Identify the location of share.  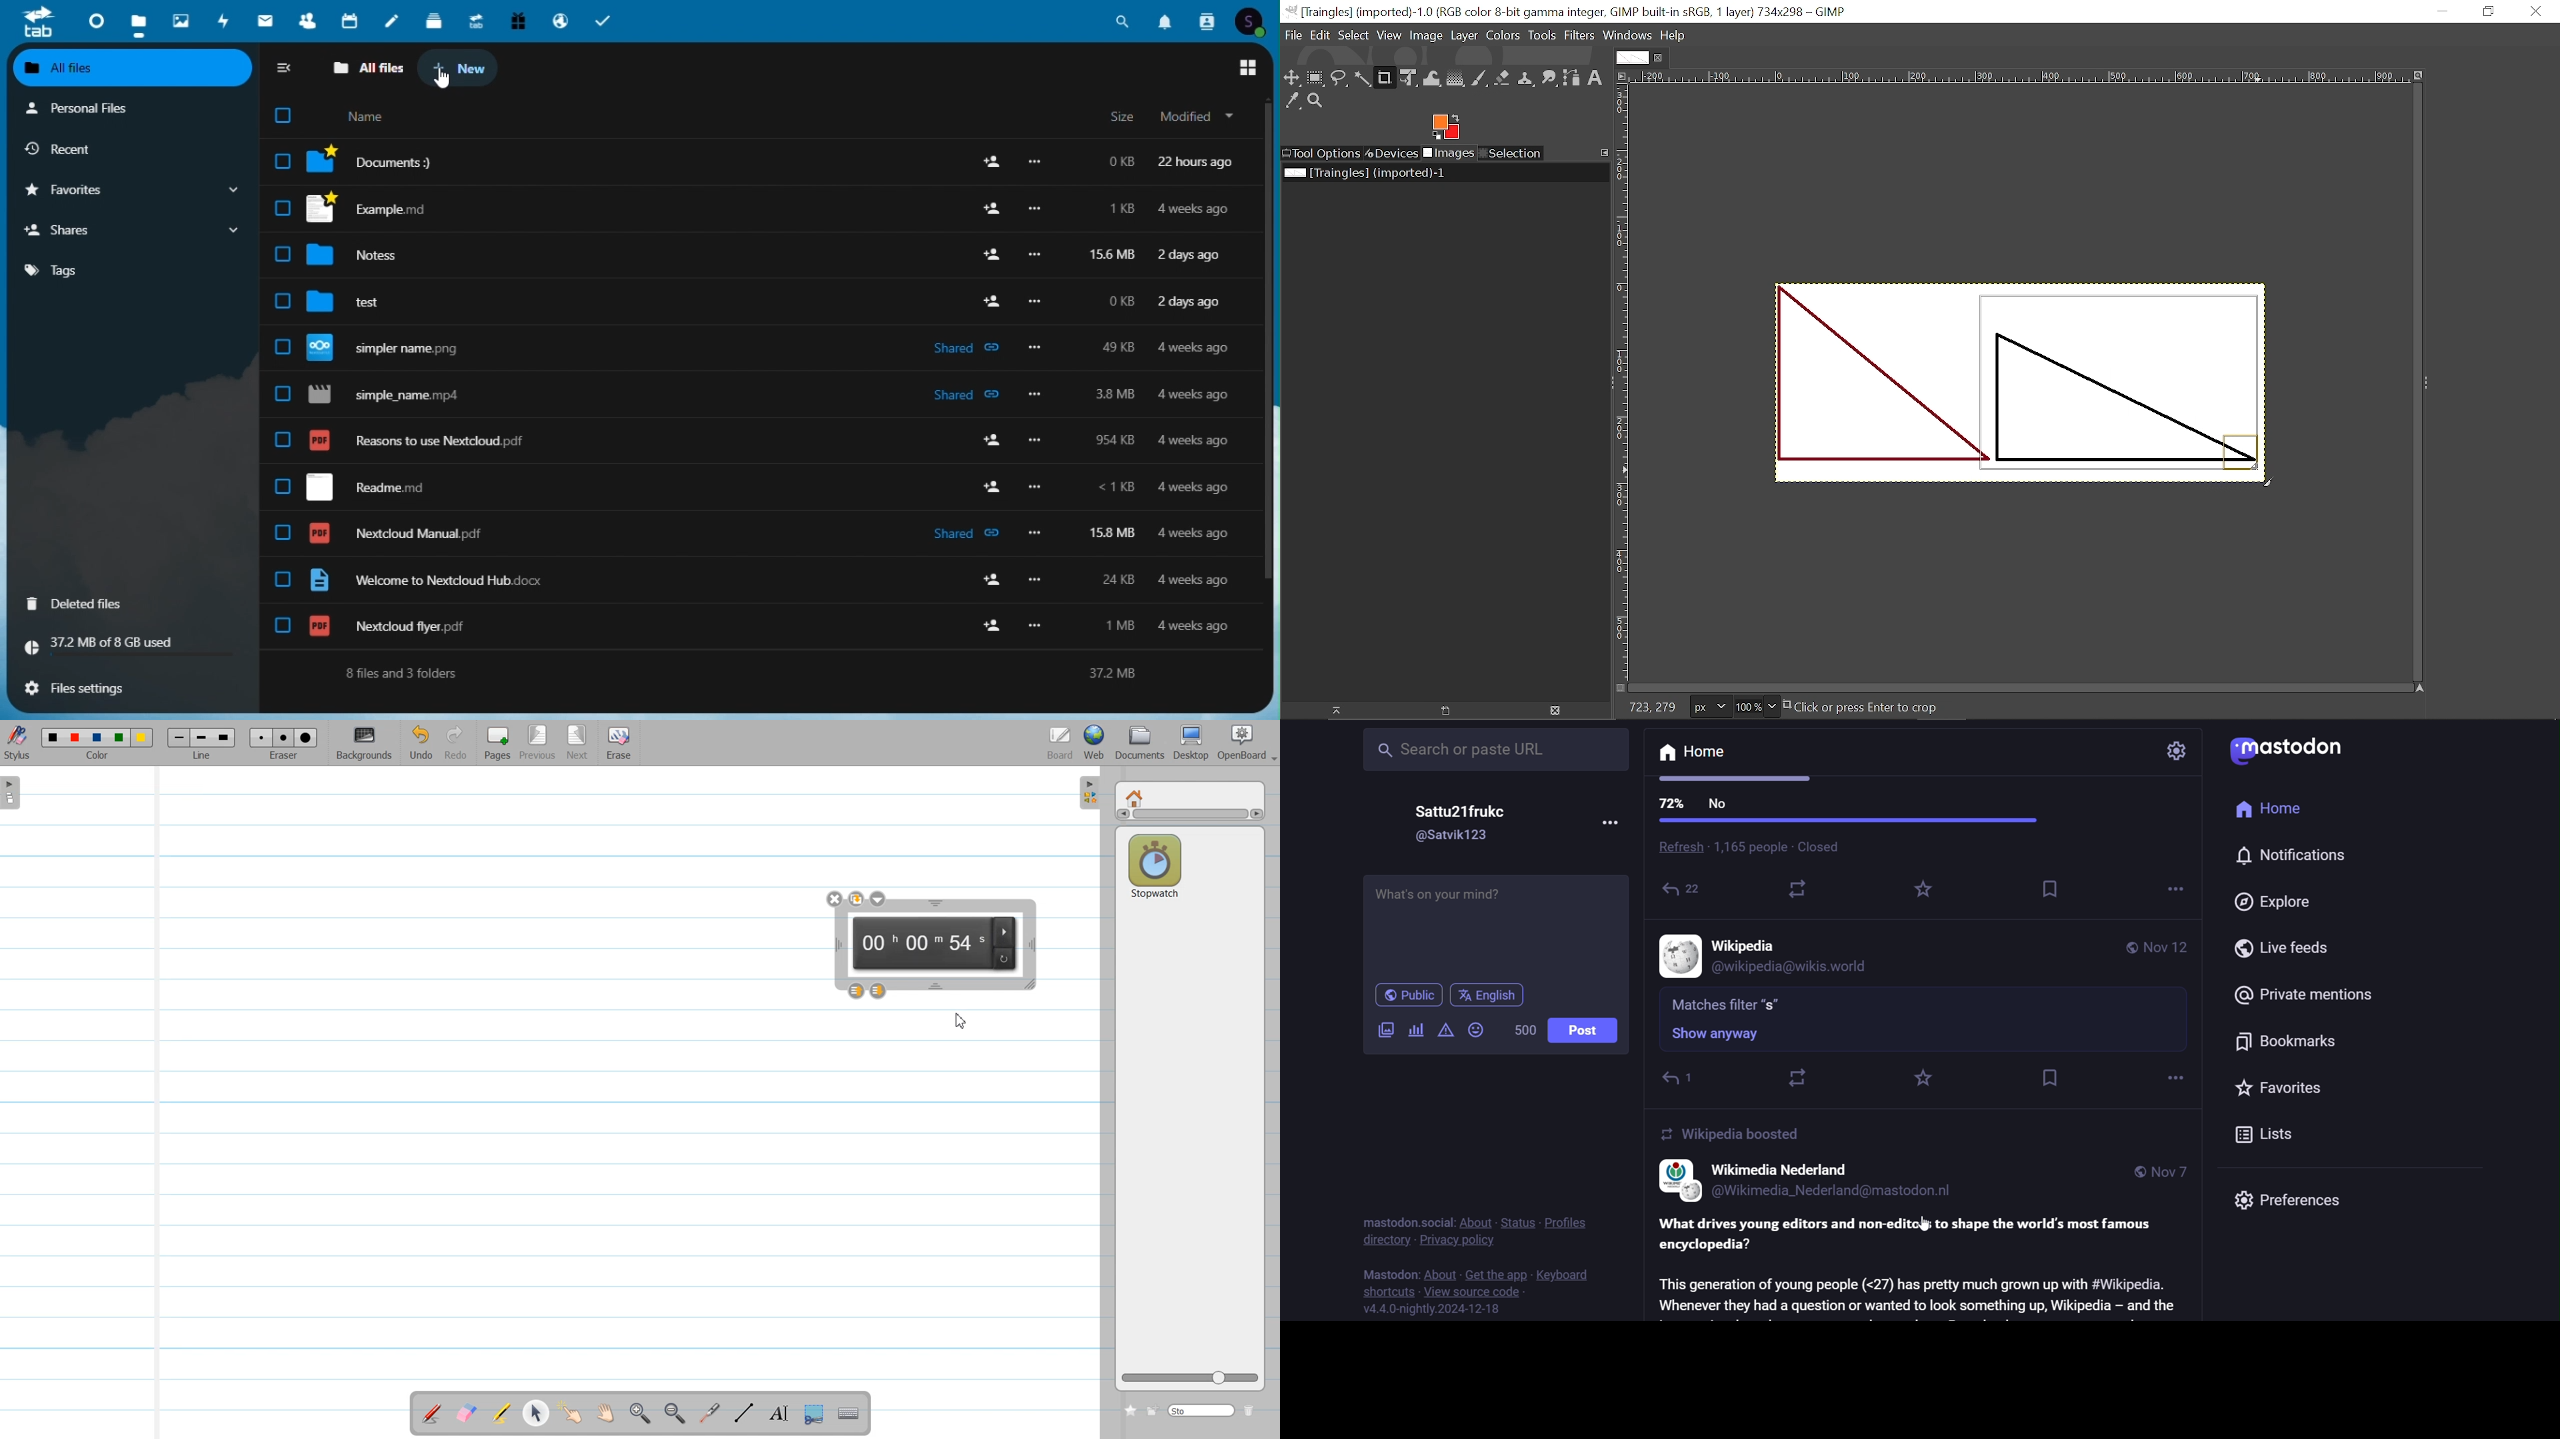
(1677, 1079).